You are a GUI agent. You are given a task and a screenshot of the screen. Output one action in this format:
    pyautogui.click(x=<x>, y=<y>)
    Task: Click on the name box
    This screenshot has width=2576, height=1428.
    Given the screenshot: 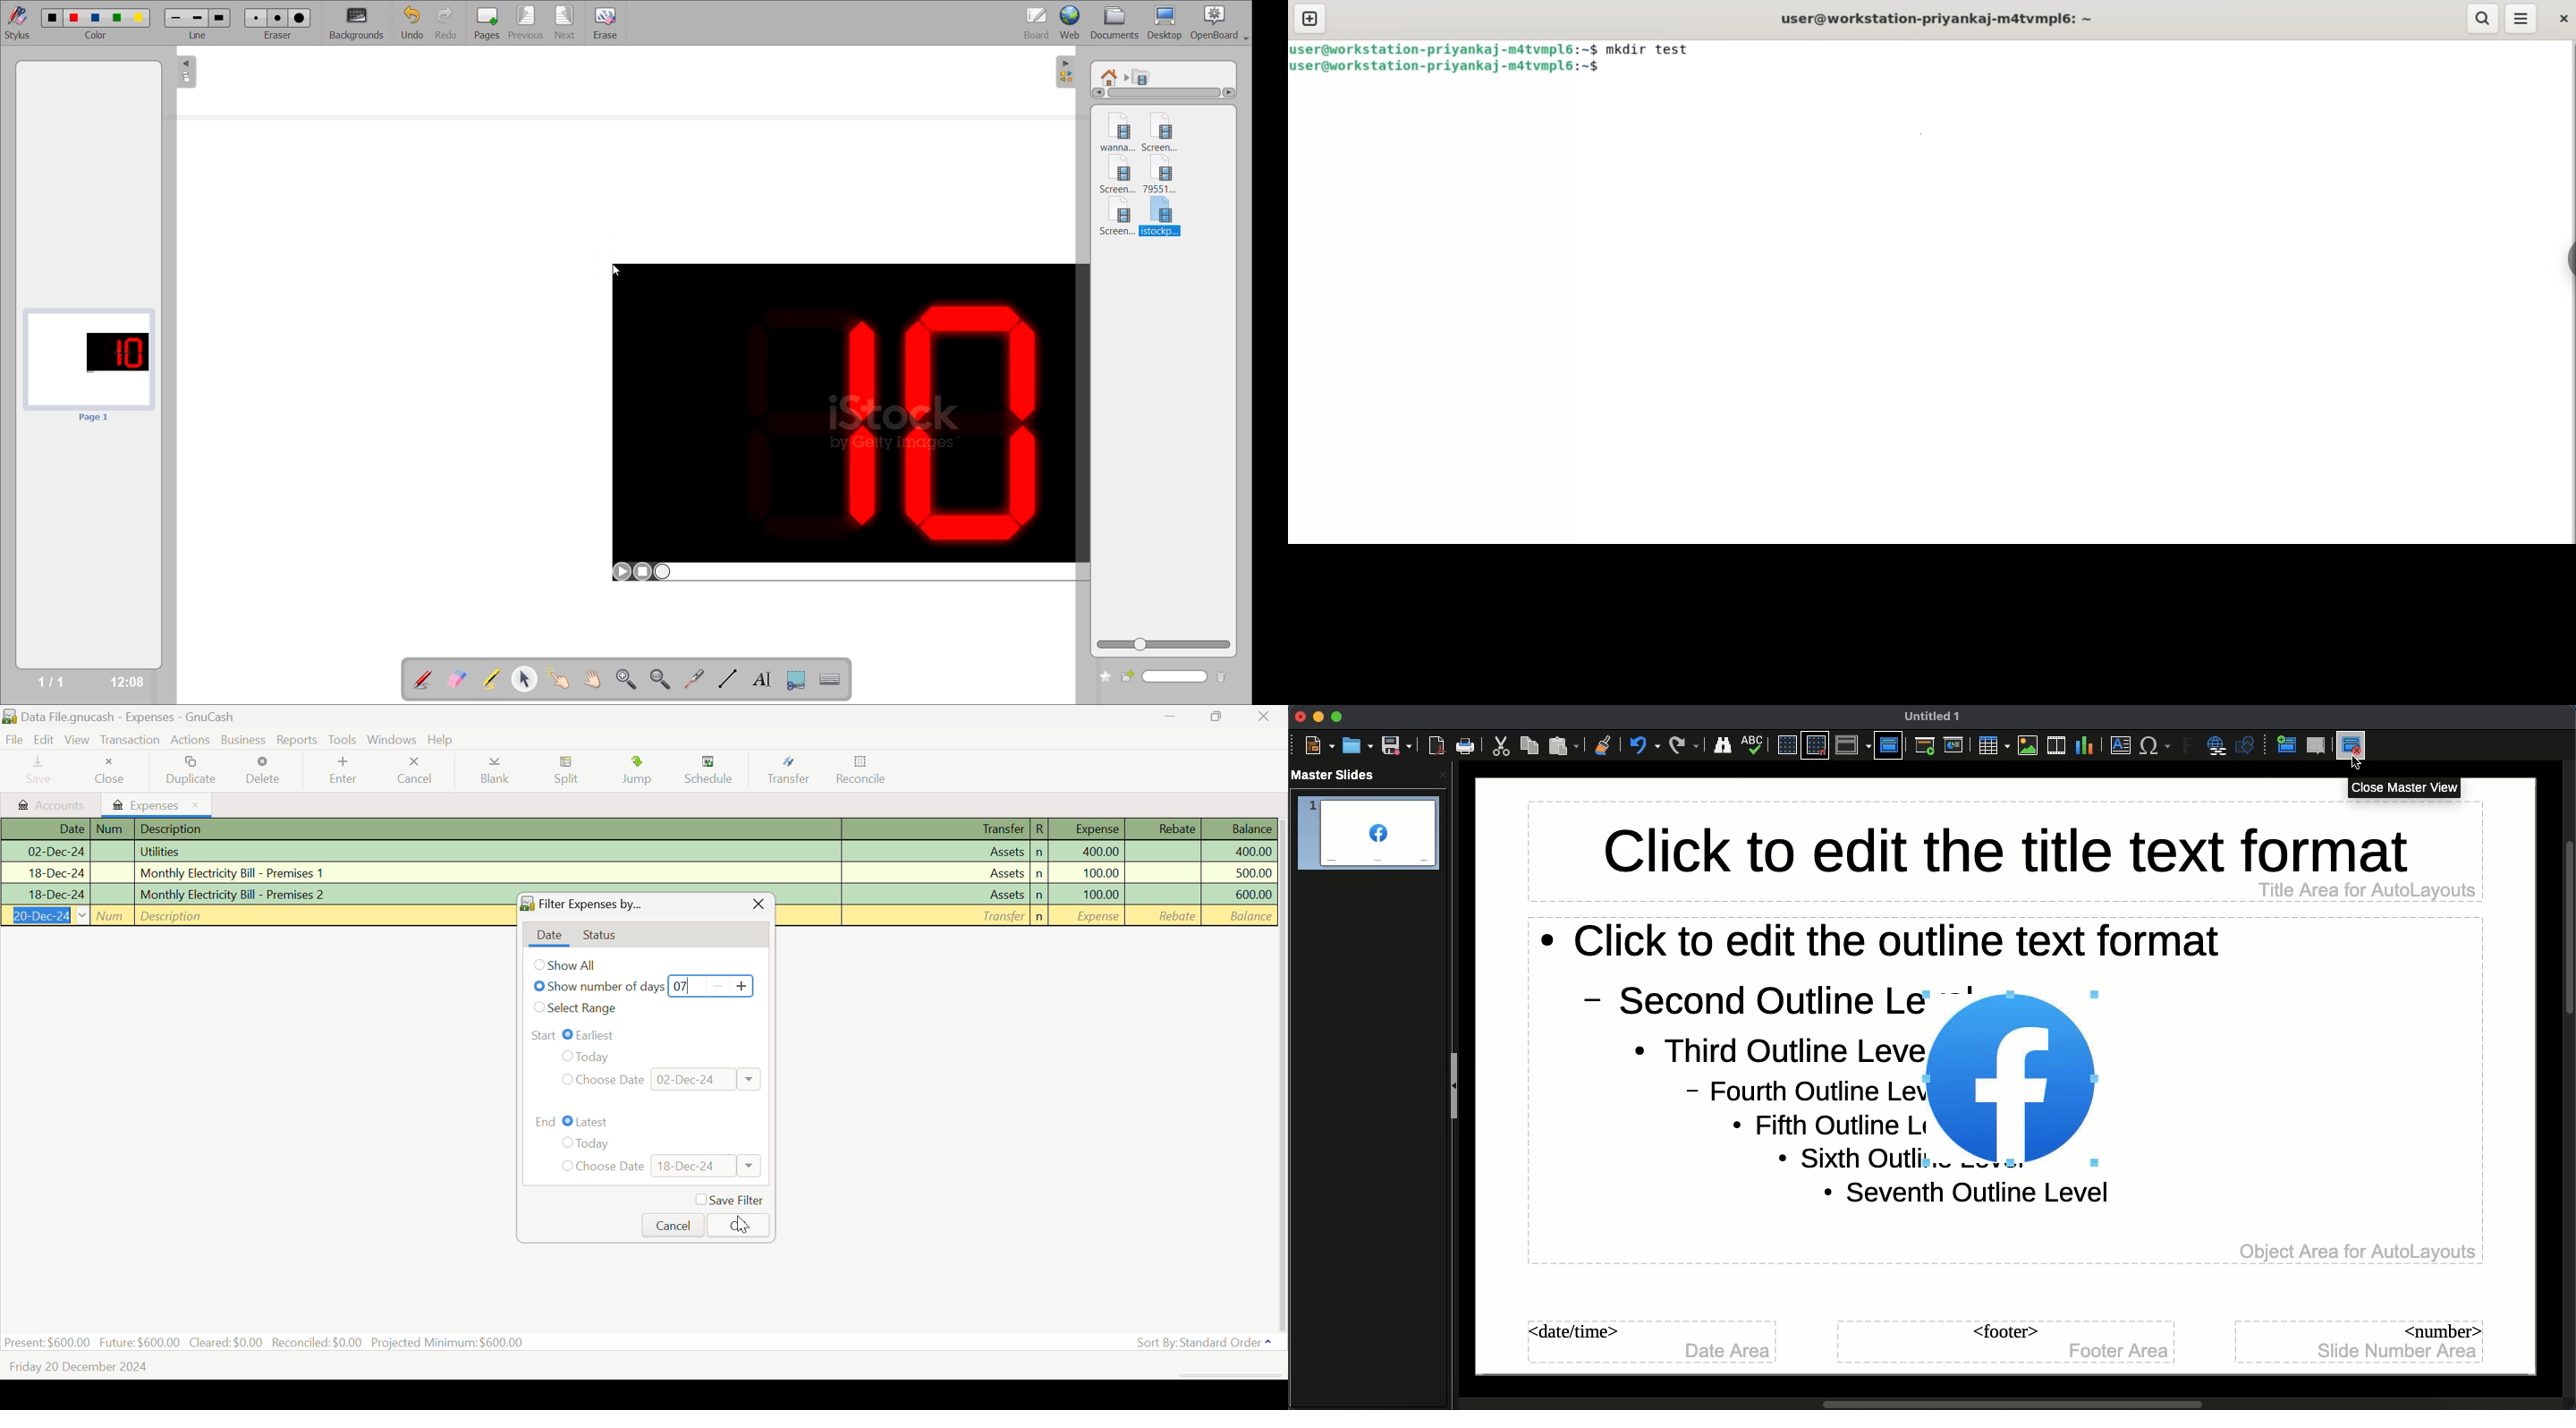 What is the action you would take?
    pyautogui.click(x=1164, y=678)
    